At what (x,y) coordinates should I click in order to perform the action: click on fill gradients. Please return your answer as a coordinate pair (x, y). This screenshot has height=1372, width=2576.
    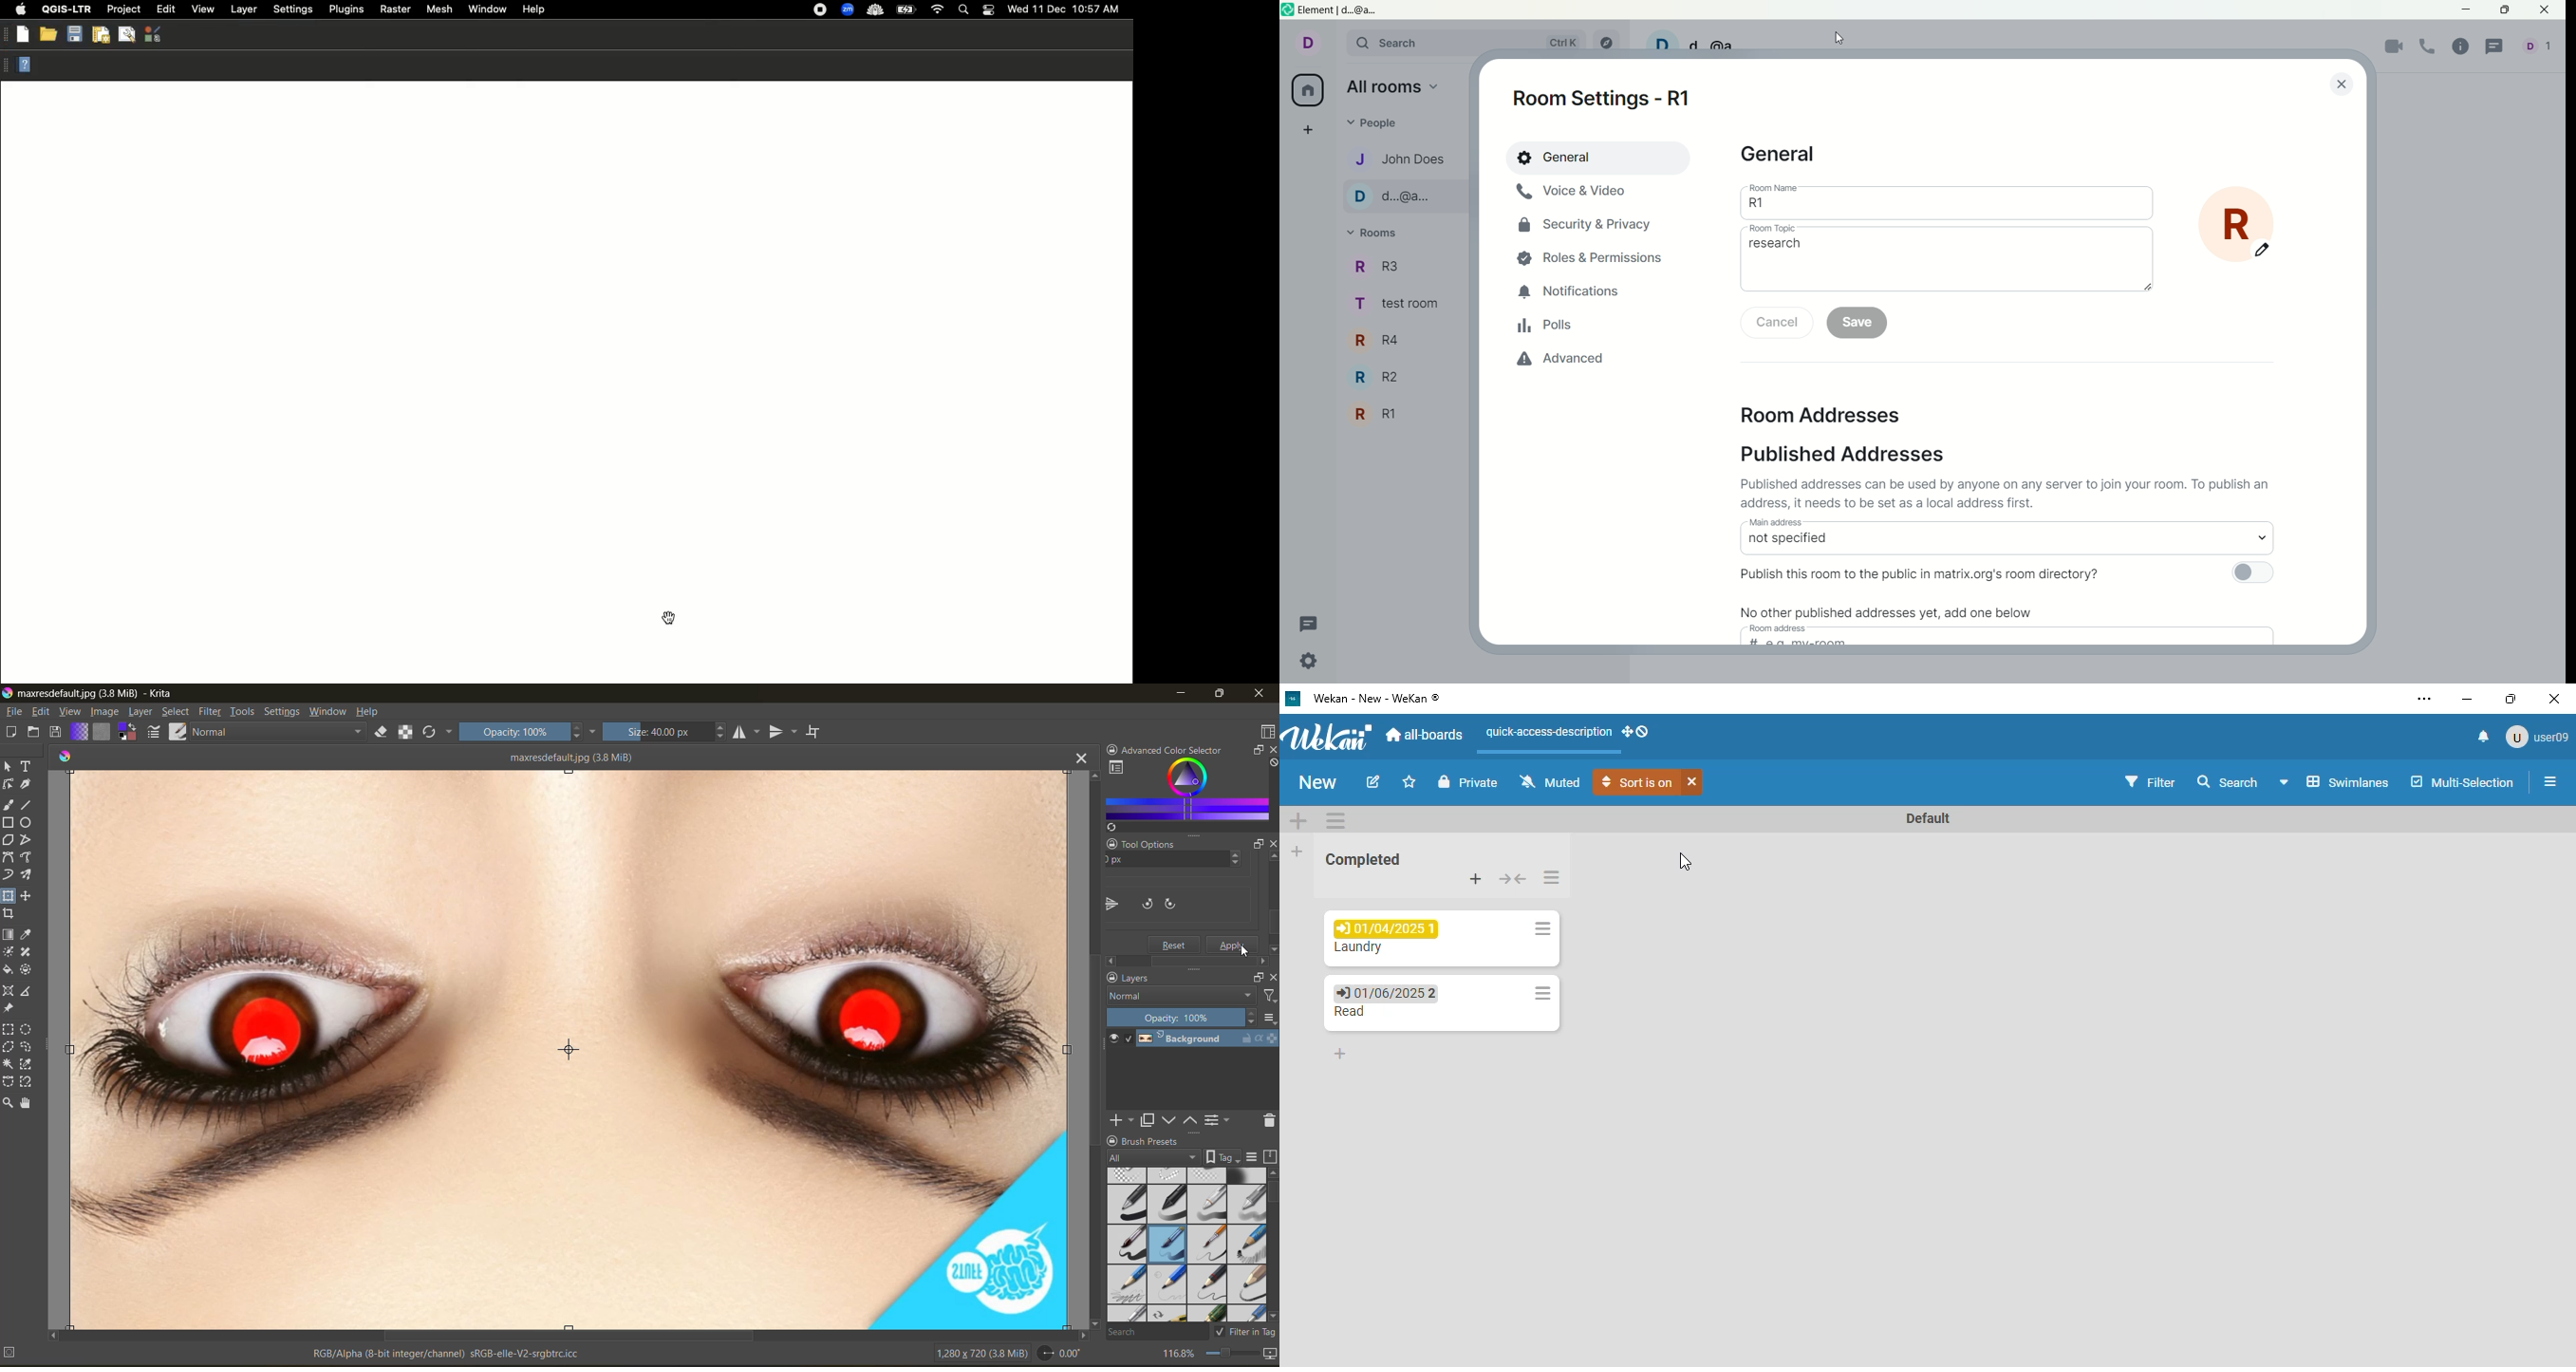
    Looking at the image, I should click on (83, 732).